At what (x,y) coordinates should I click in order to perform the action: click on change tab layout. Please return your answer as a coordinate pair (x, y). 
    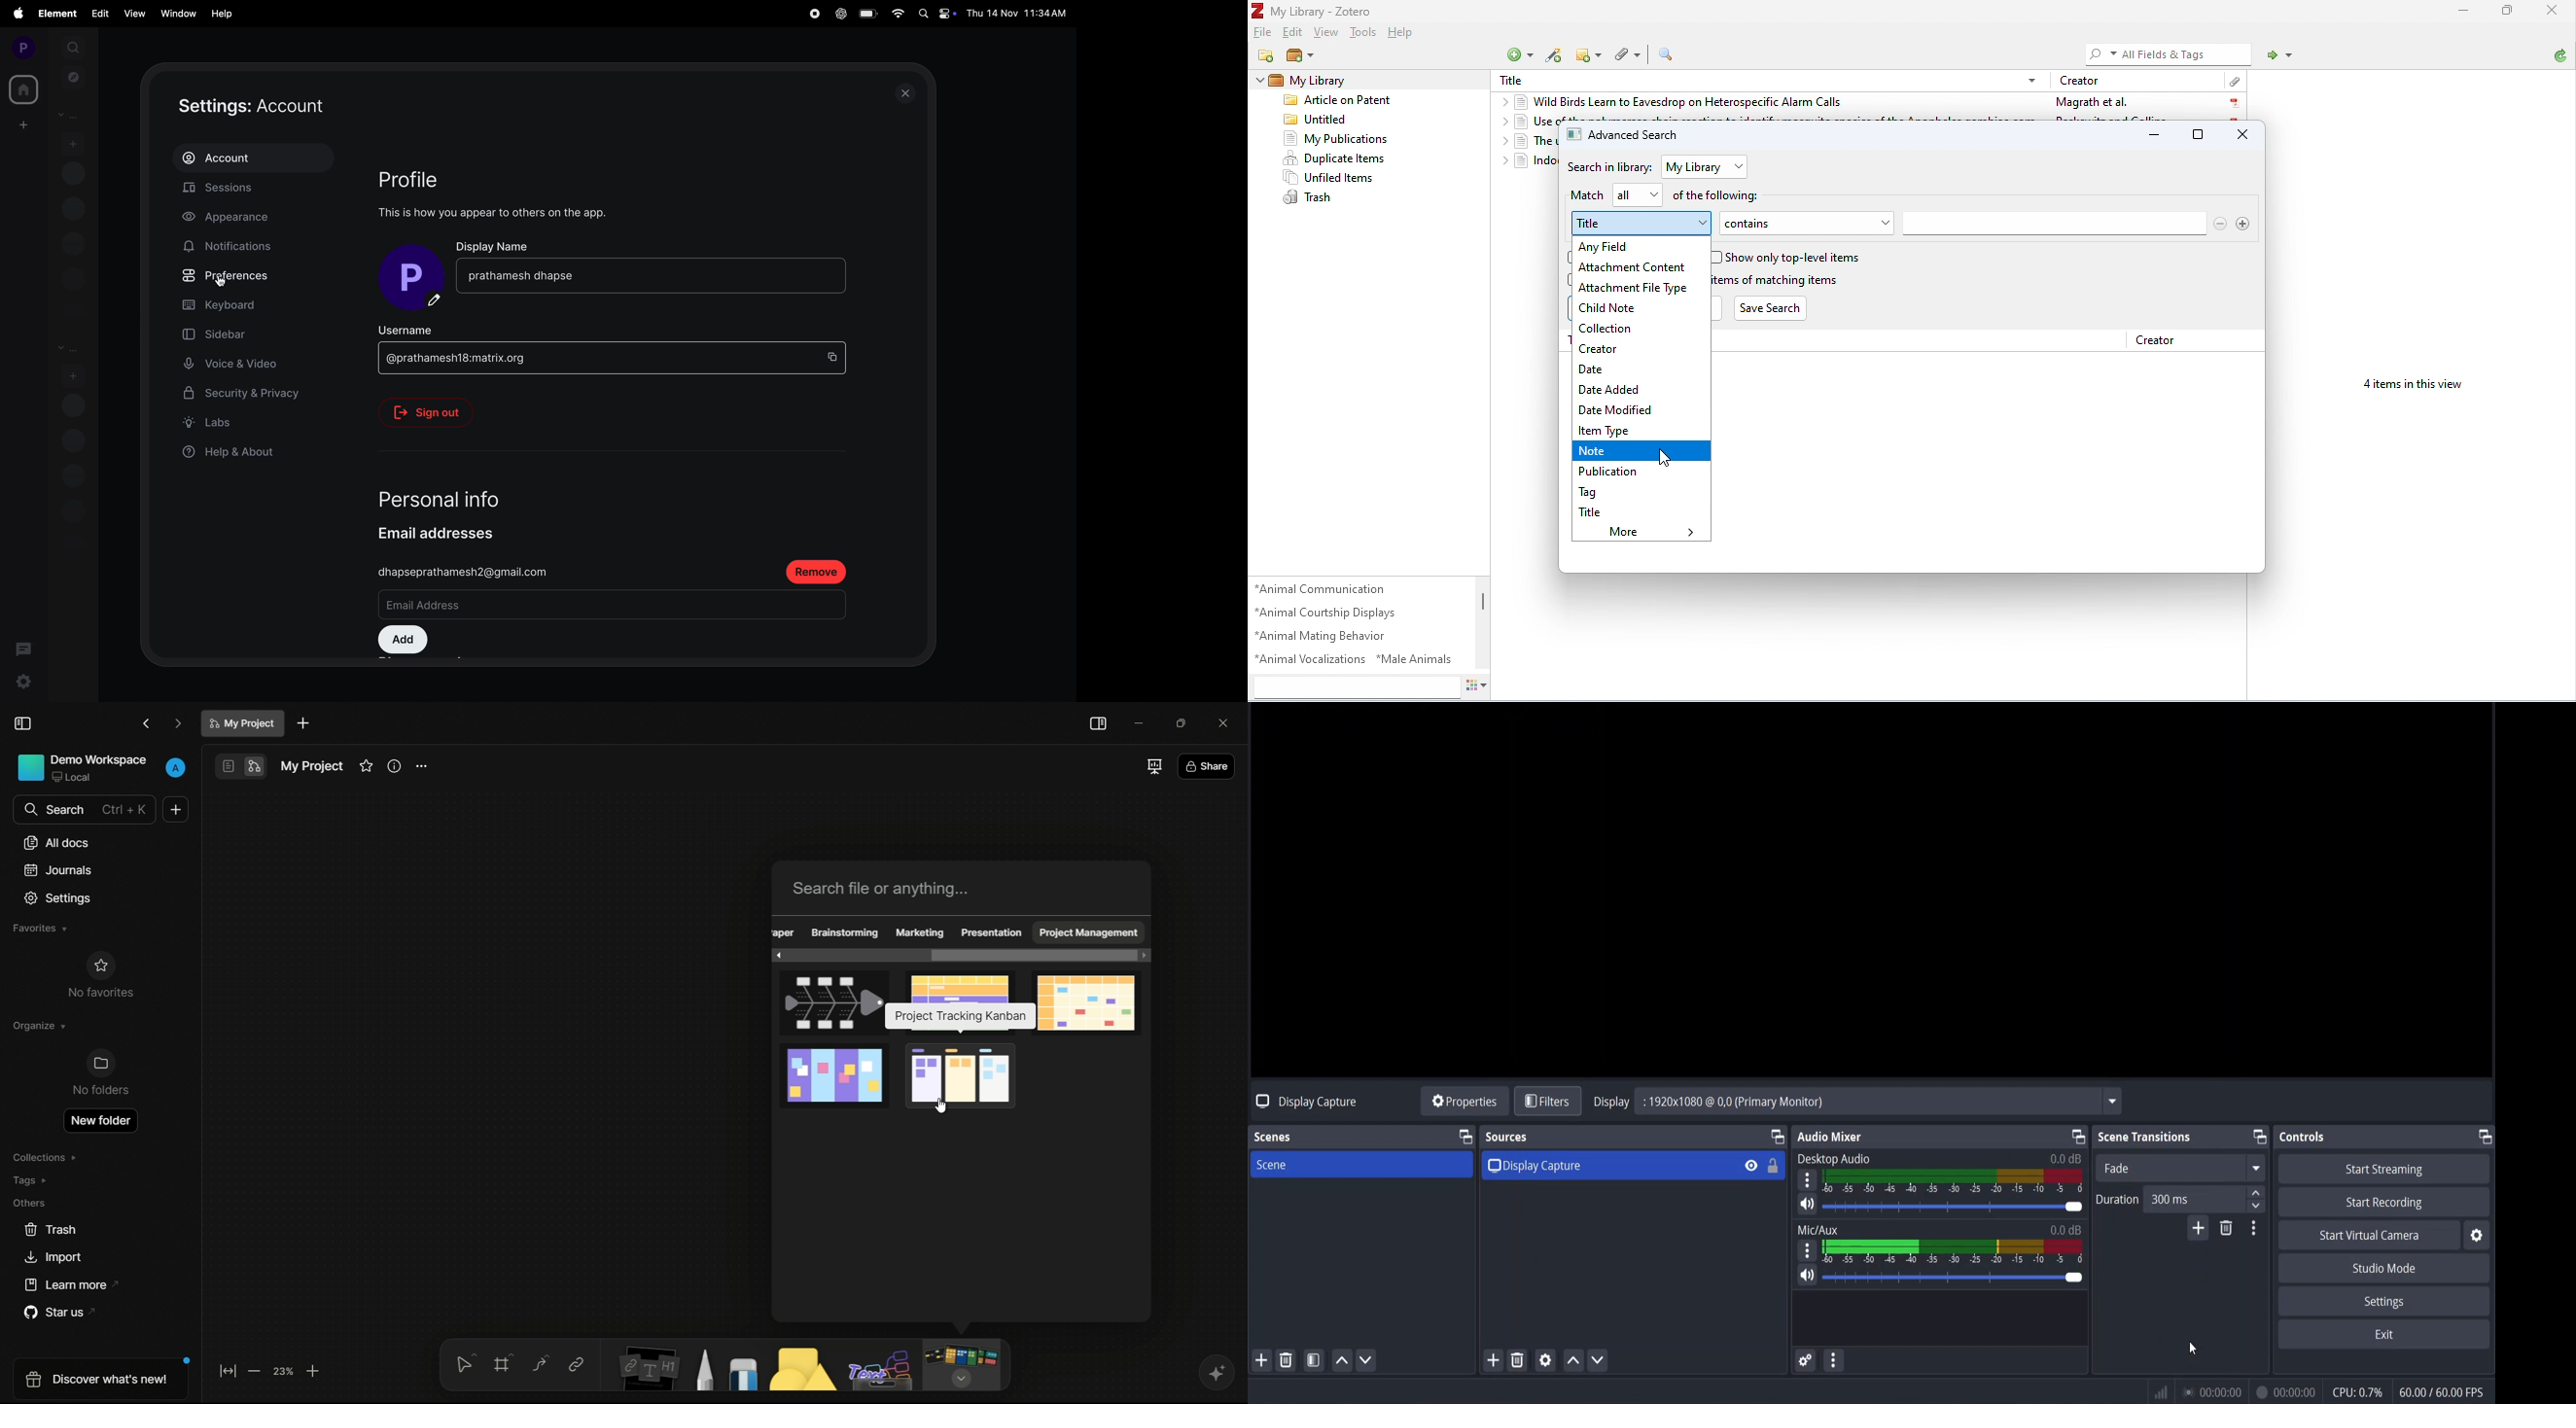
    Looking at the image, I should click on (1776, 1138).